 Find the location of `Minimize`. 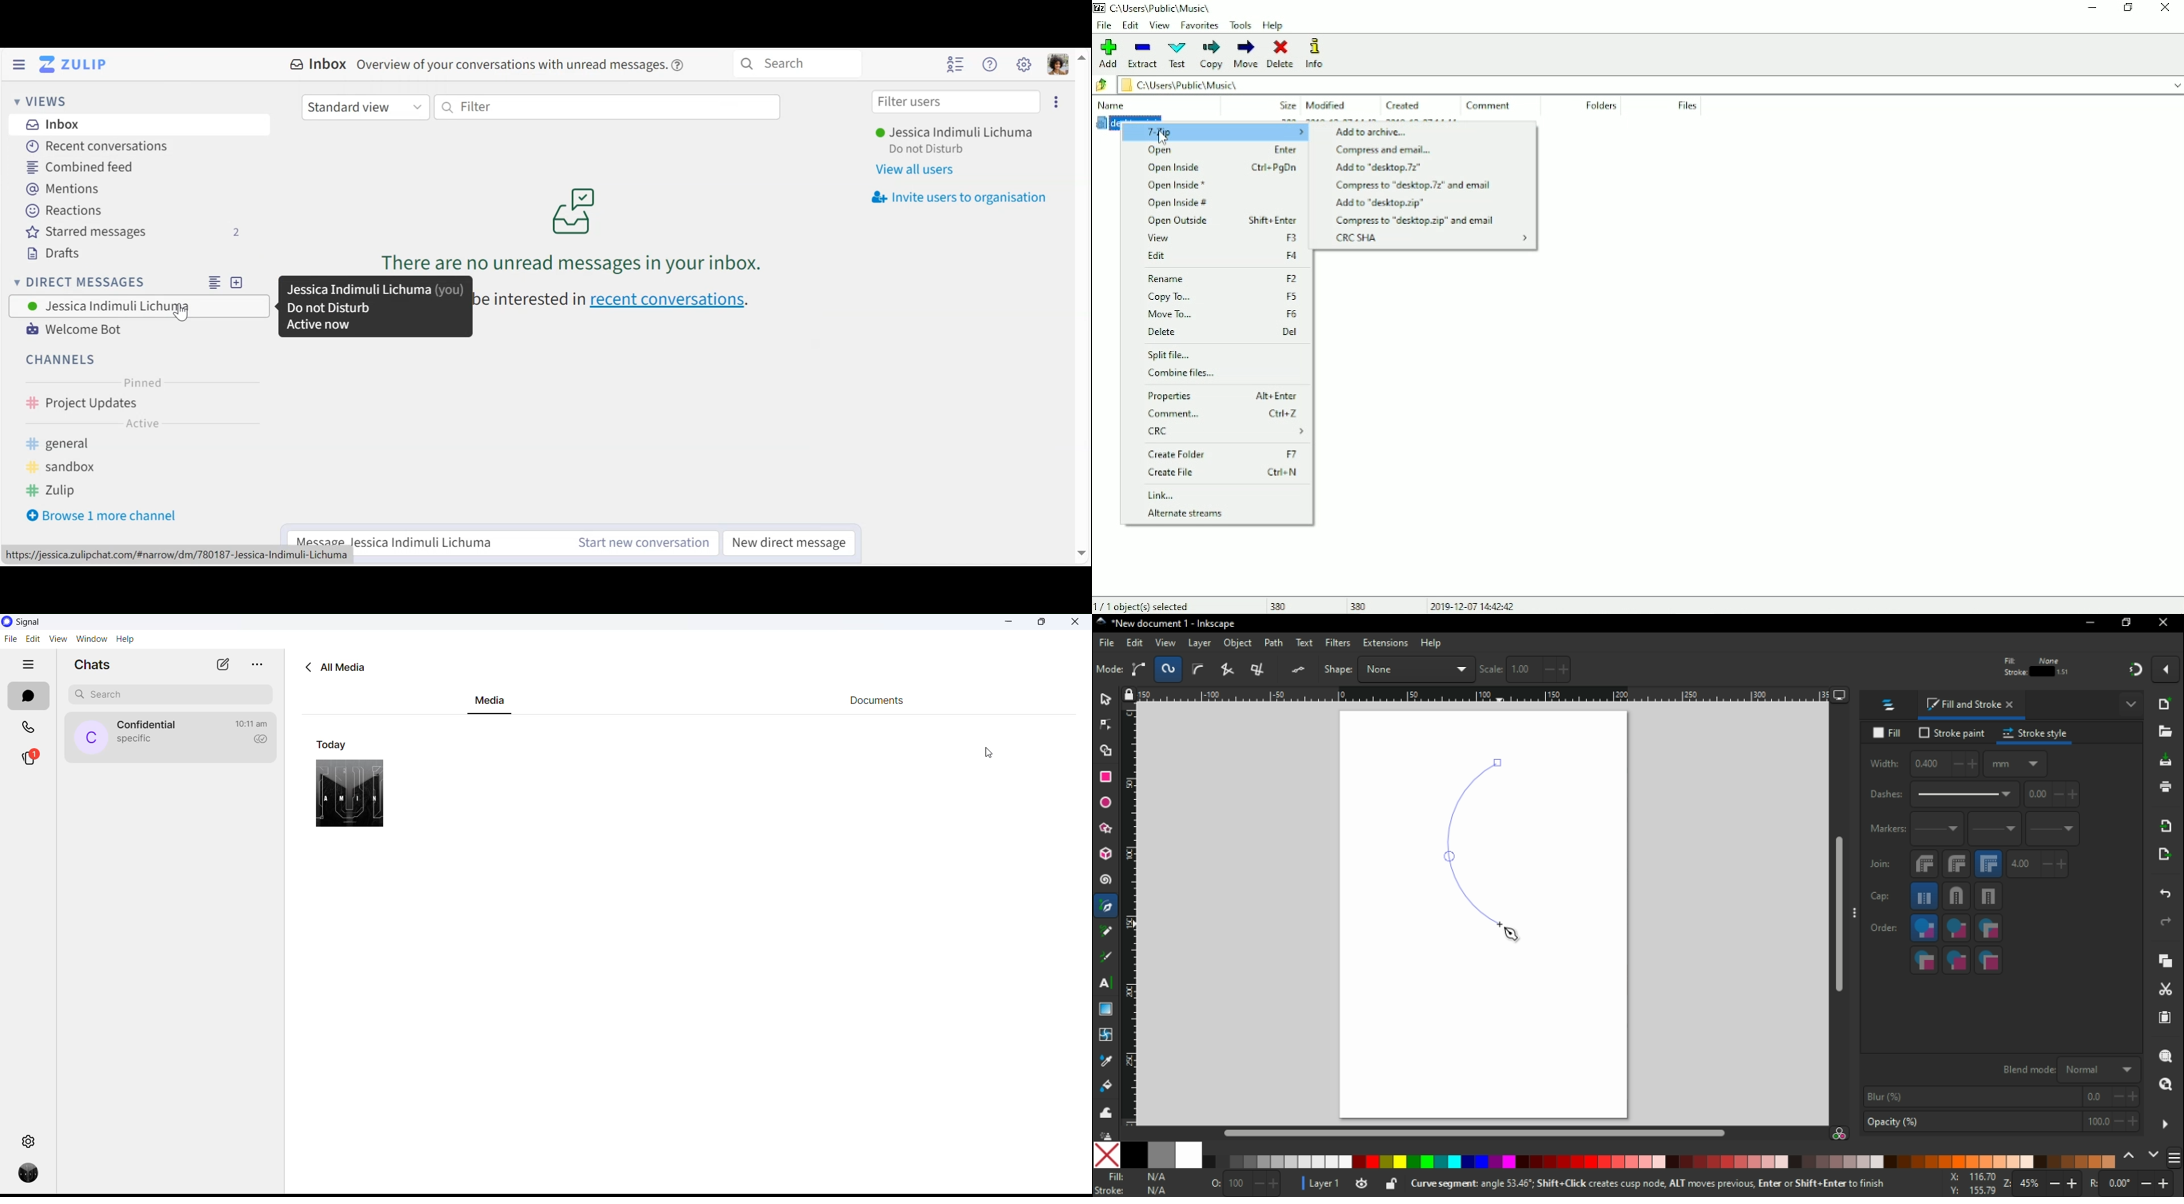

Minimize is located at coordinates (2093, 8).